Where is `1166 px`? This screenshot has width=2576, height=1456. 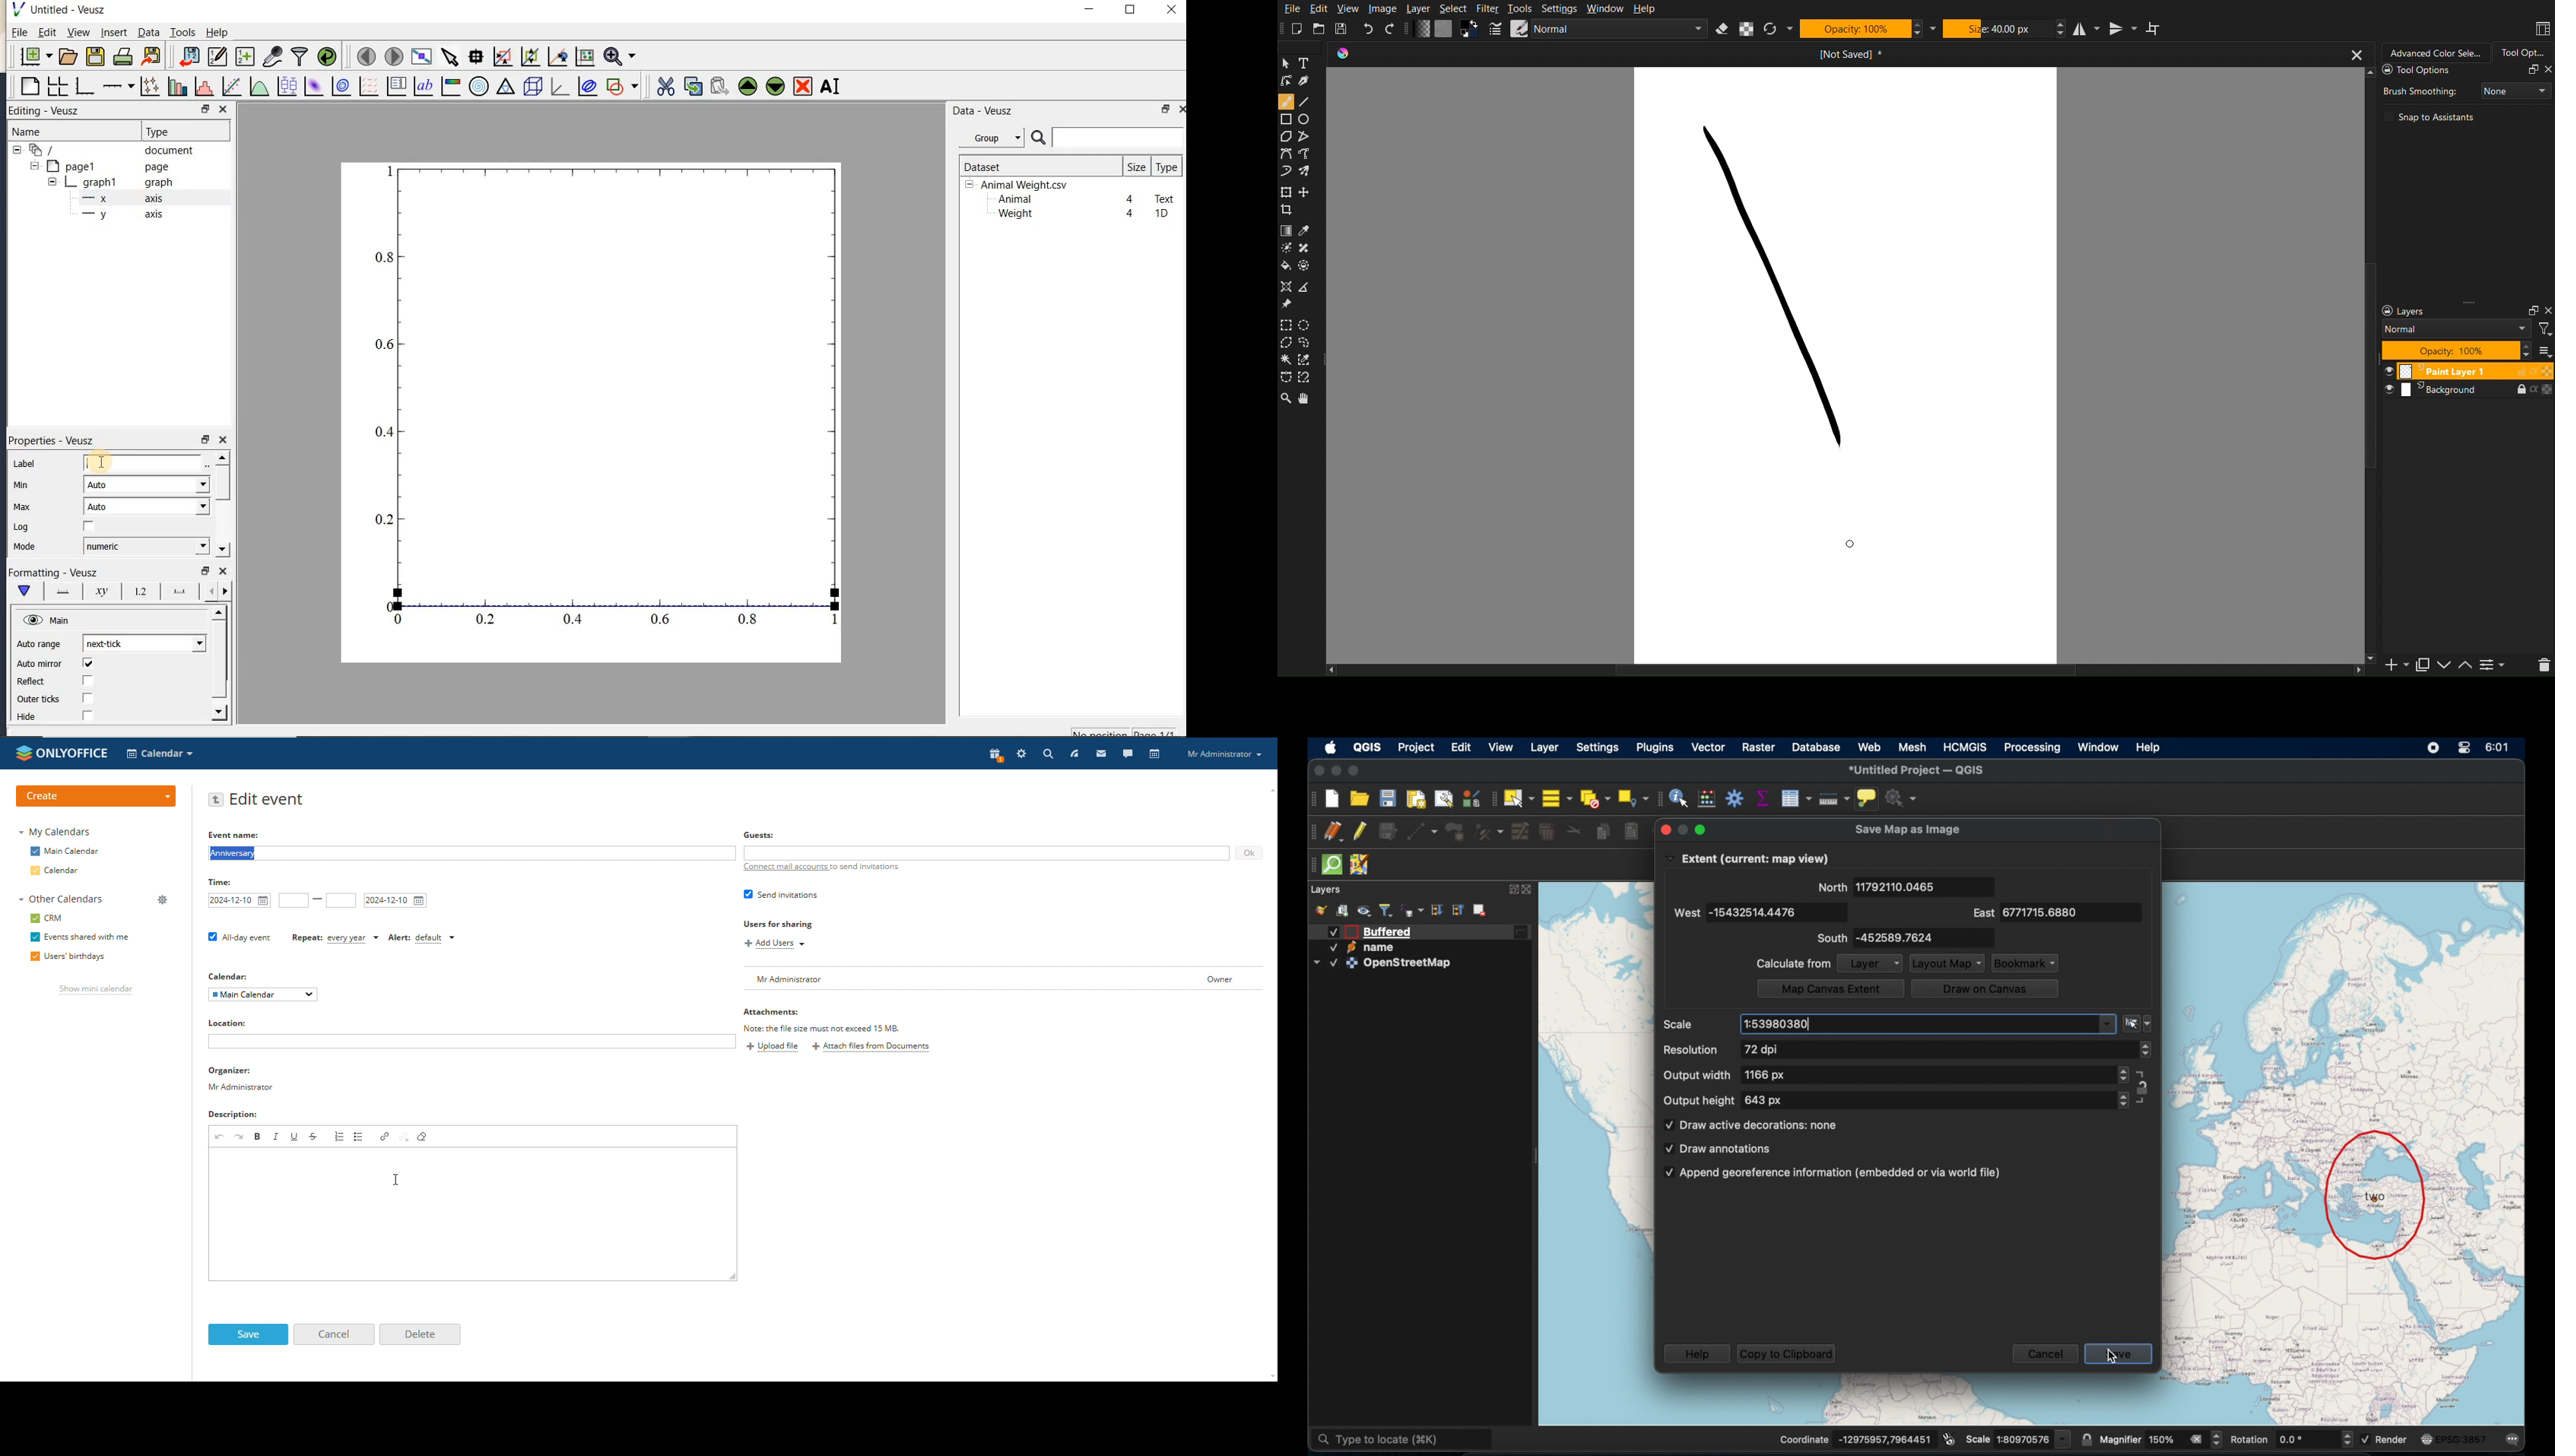 1166 px is located at coordinates (1766, 1075).